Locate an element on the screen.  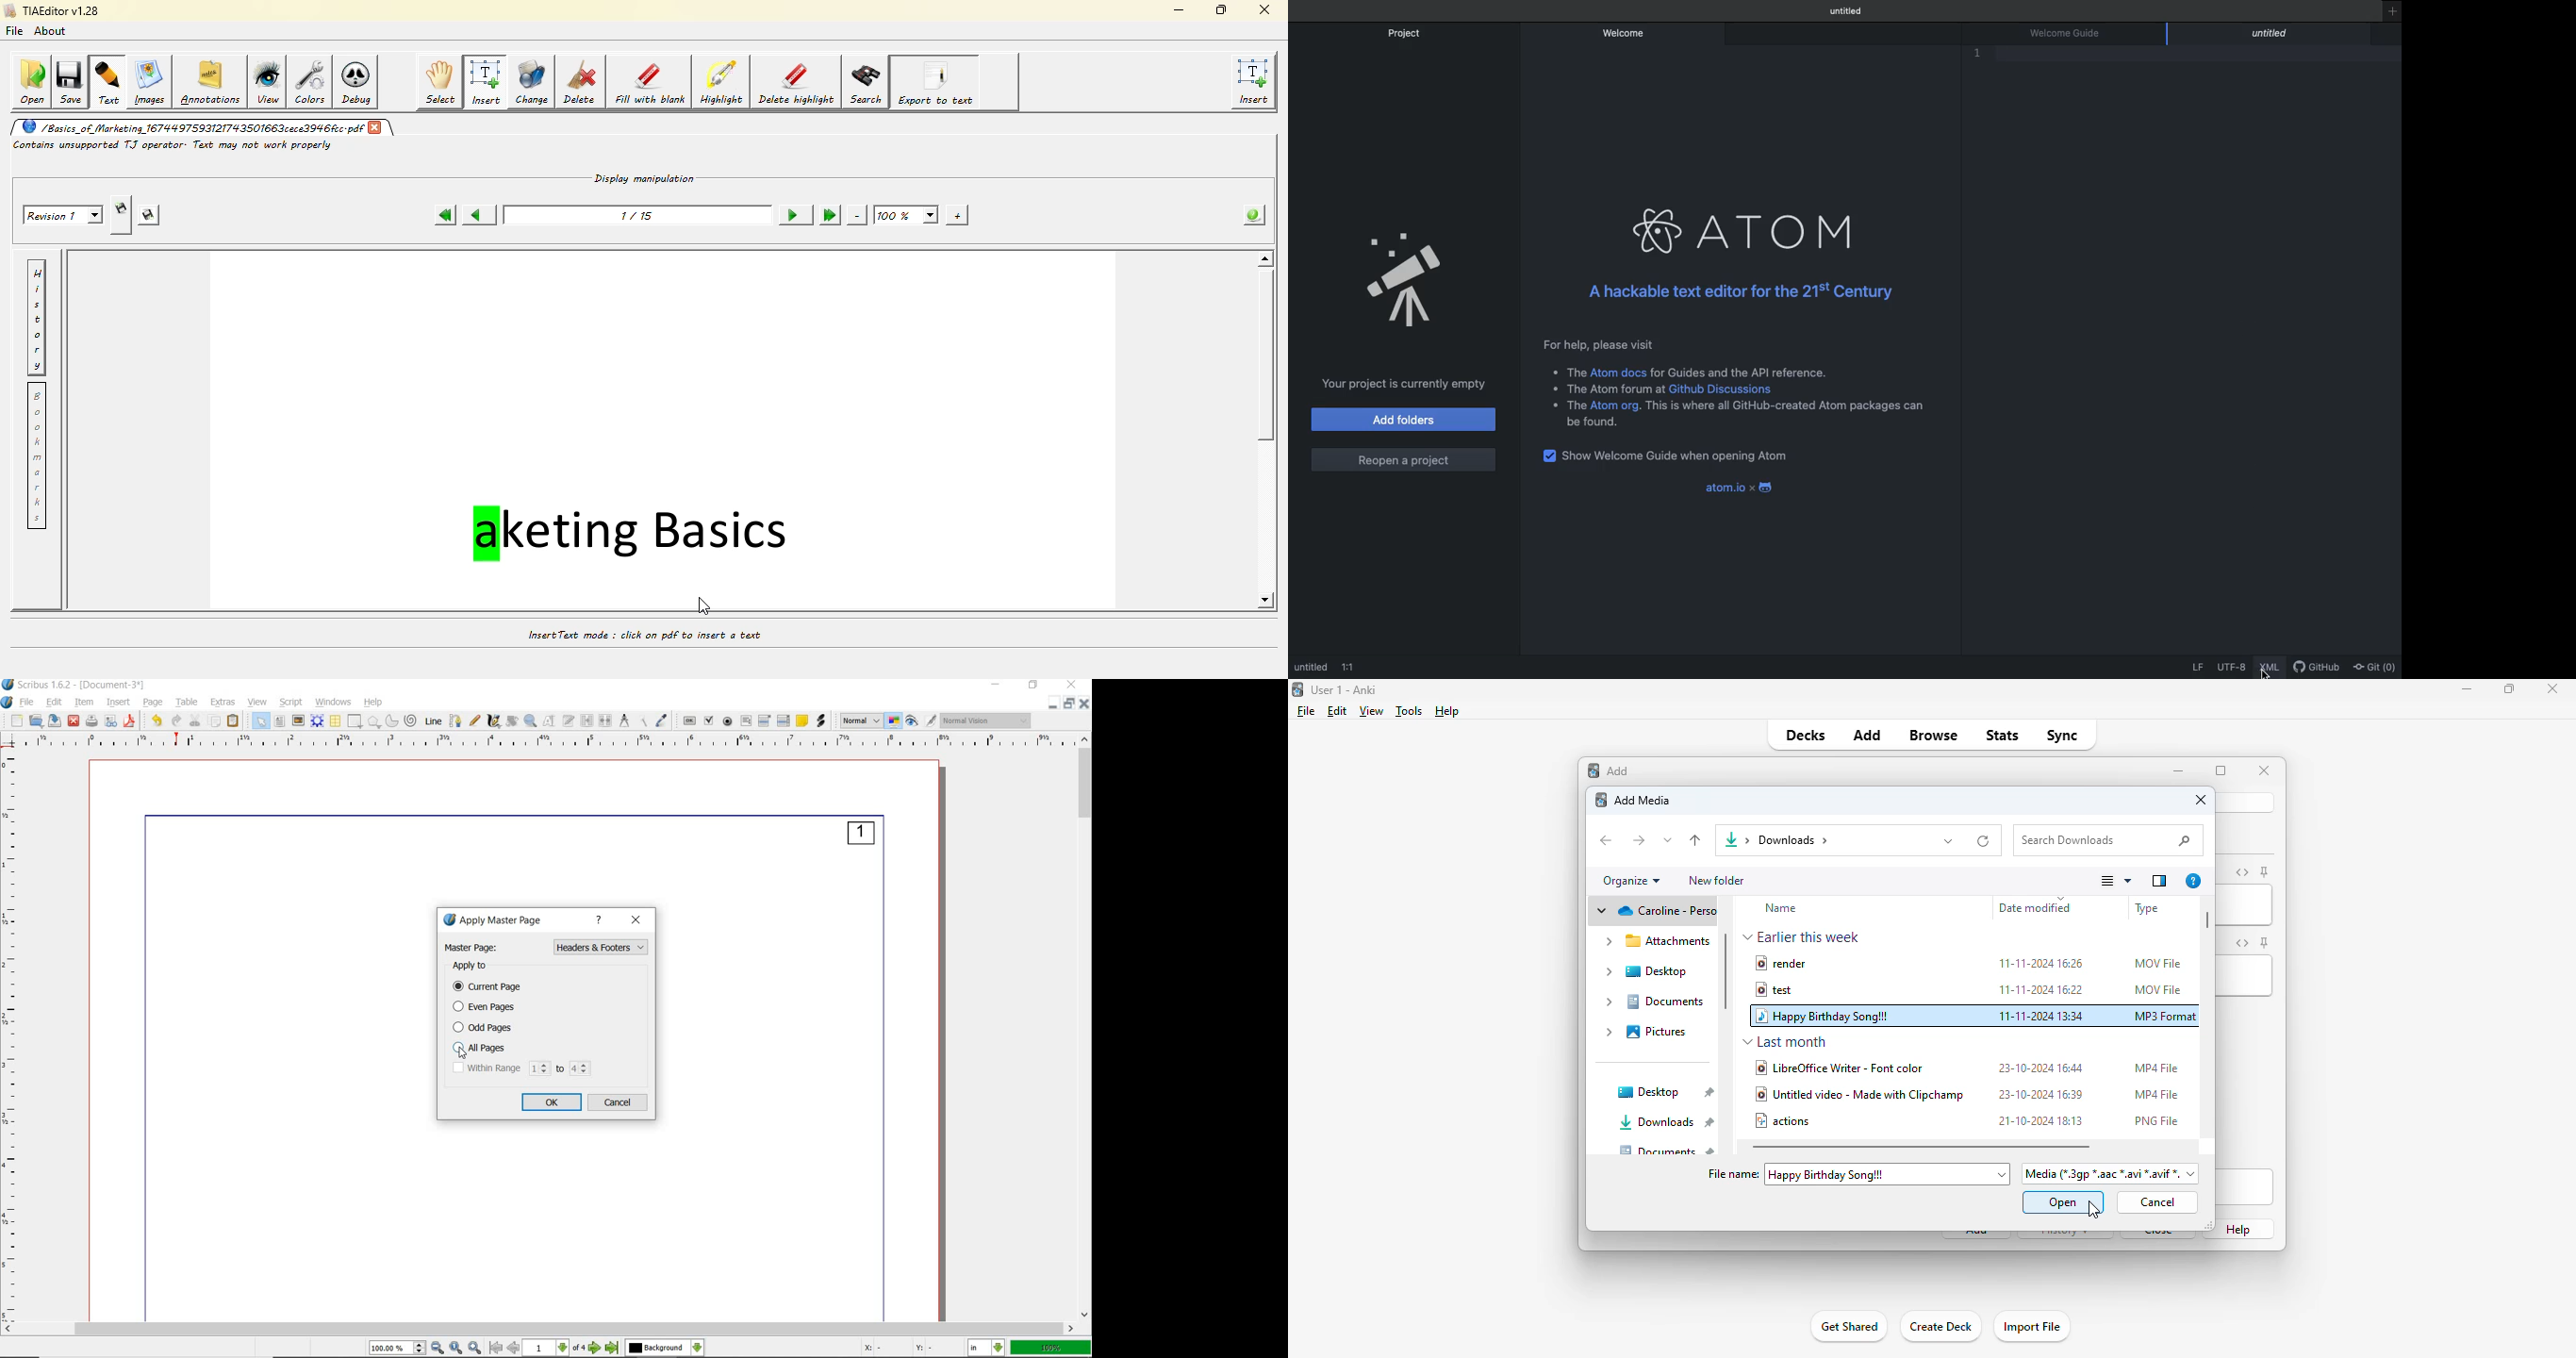
table is located at coordinates (336, 720).